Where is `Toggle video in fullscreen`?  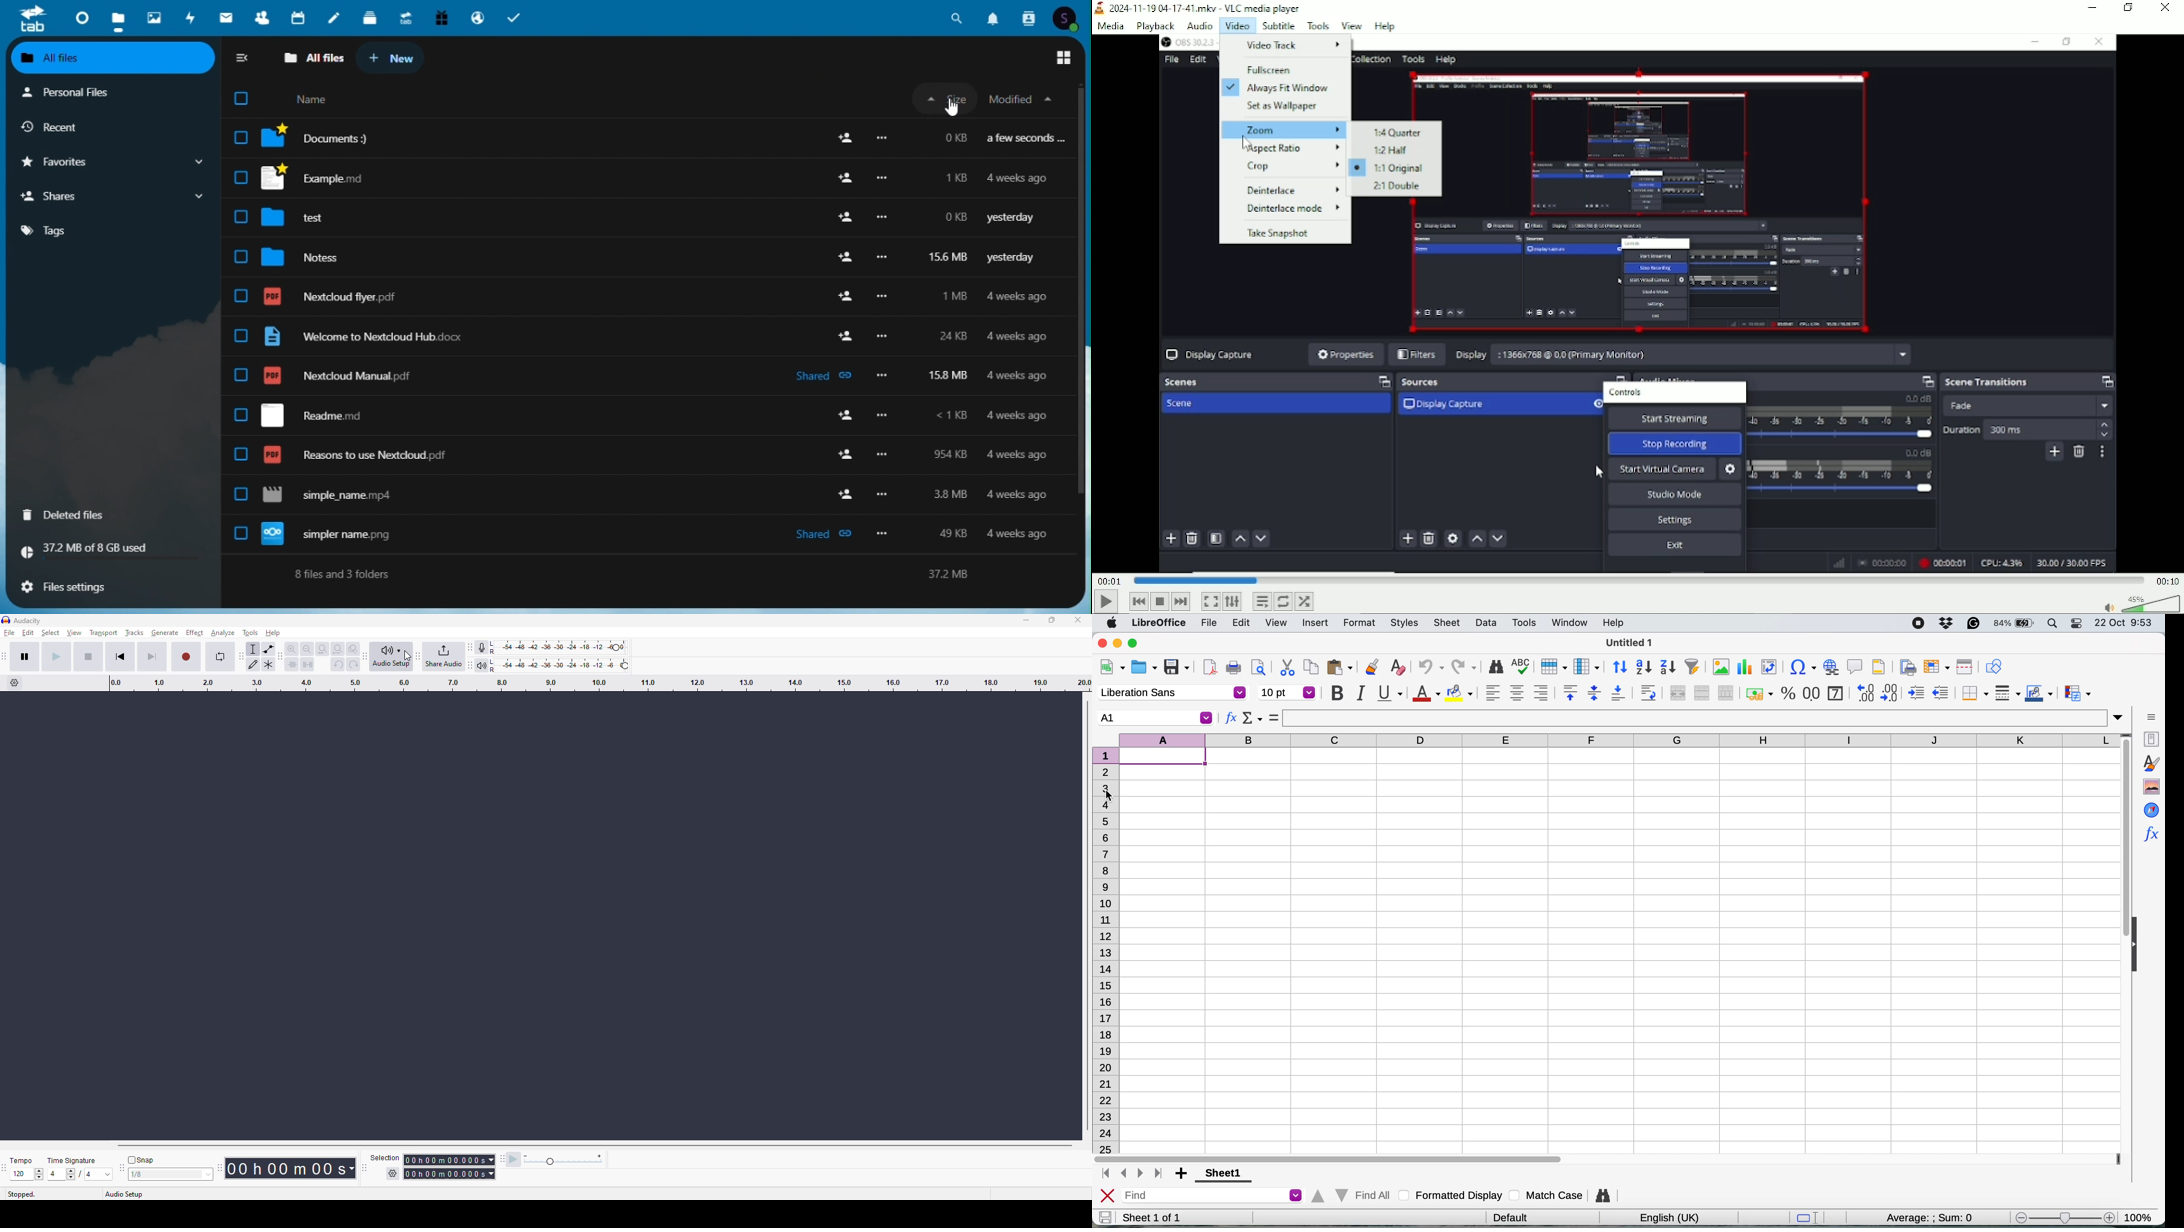
Toggle video in fullscreen is located at coordinates (1210, 601).